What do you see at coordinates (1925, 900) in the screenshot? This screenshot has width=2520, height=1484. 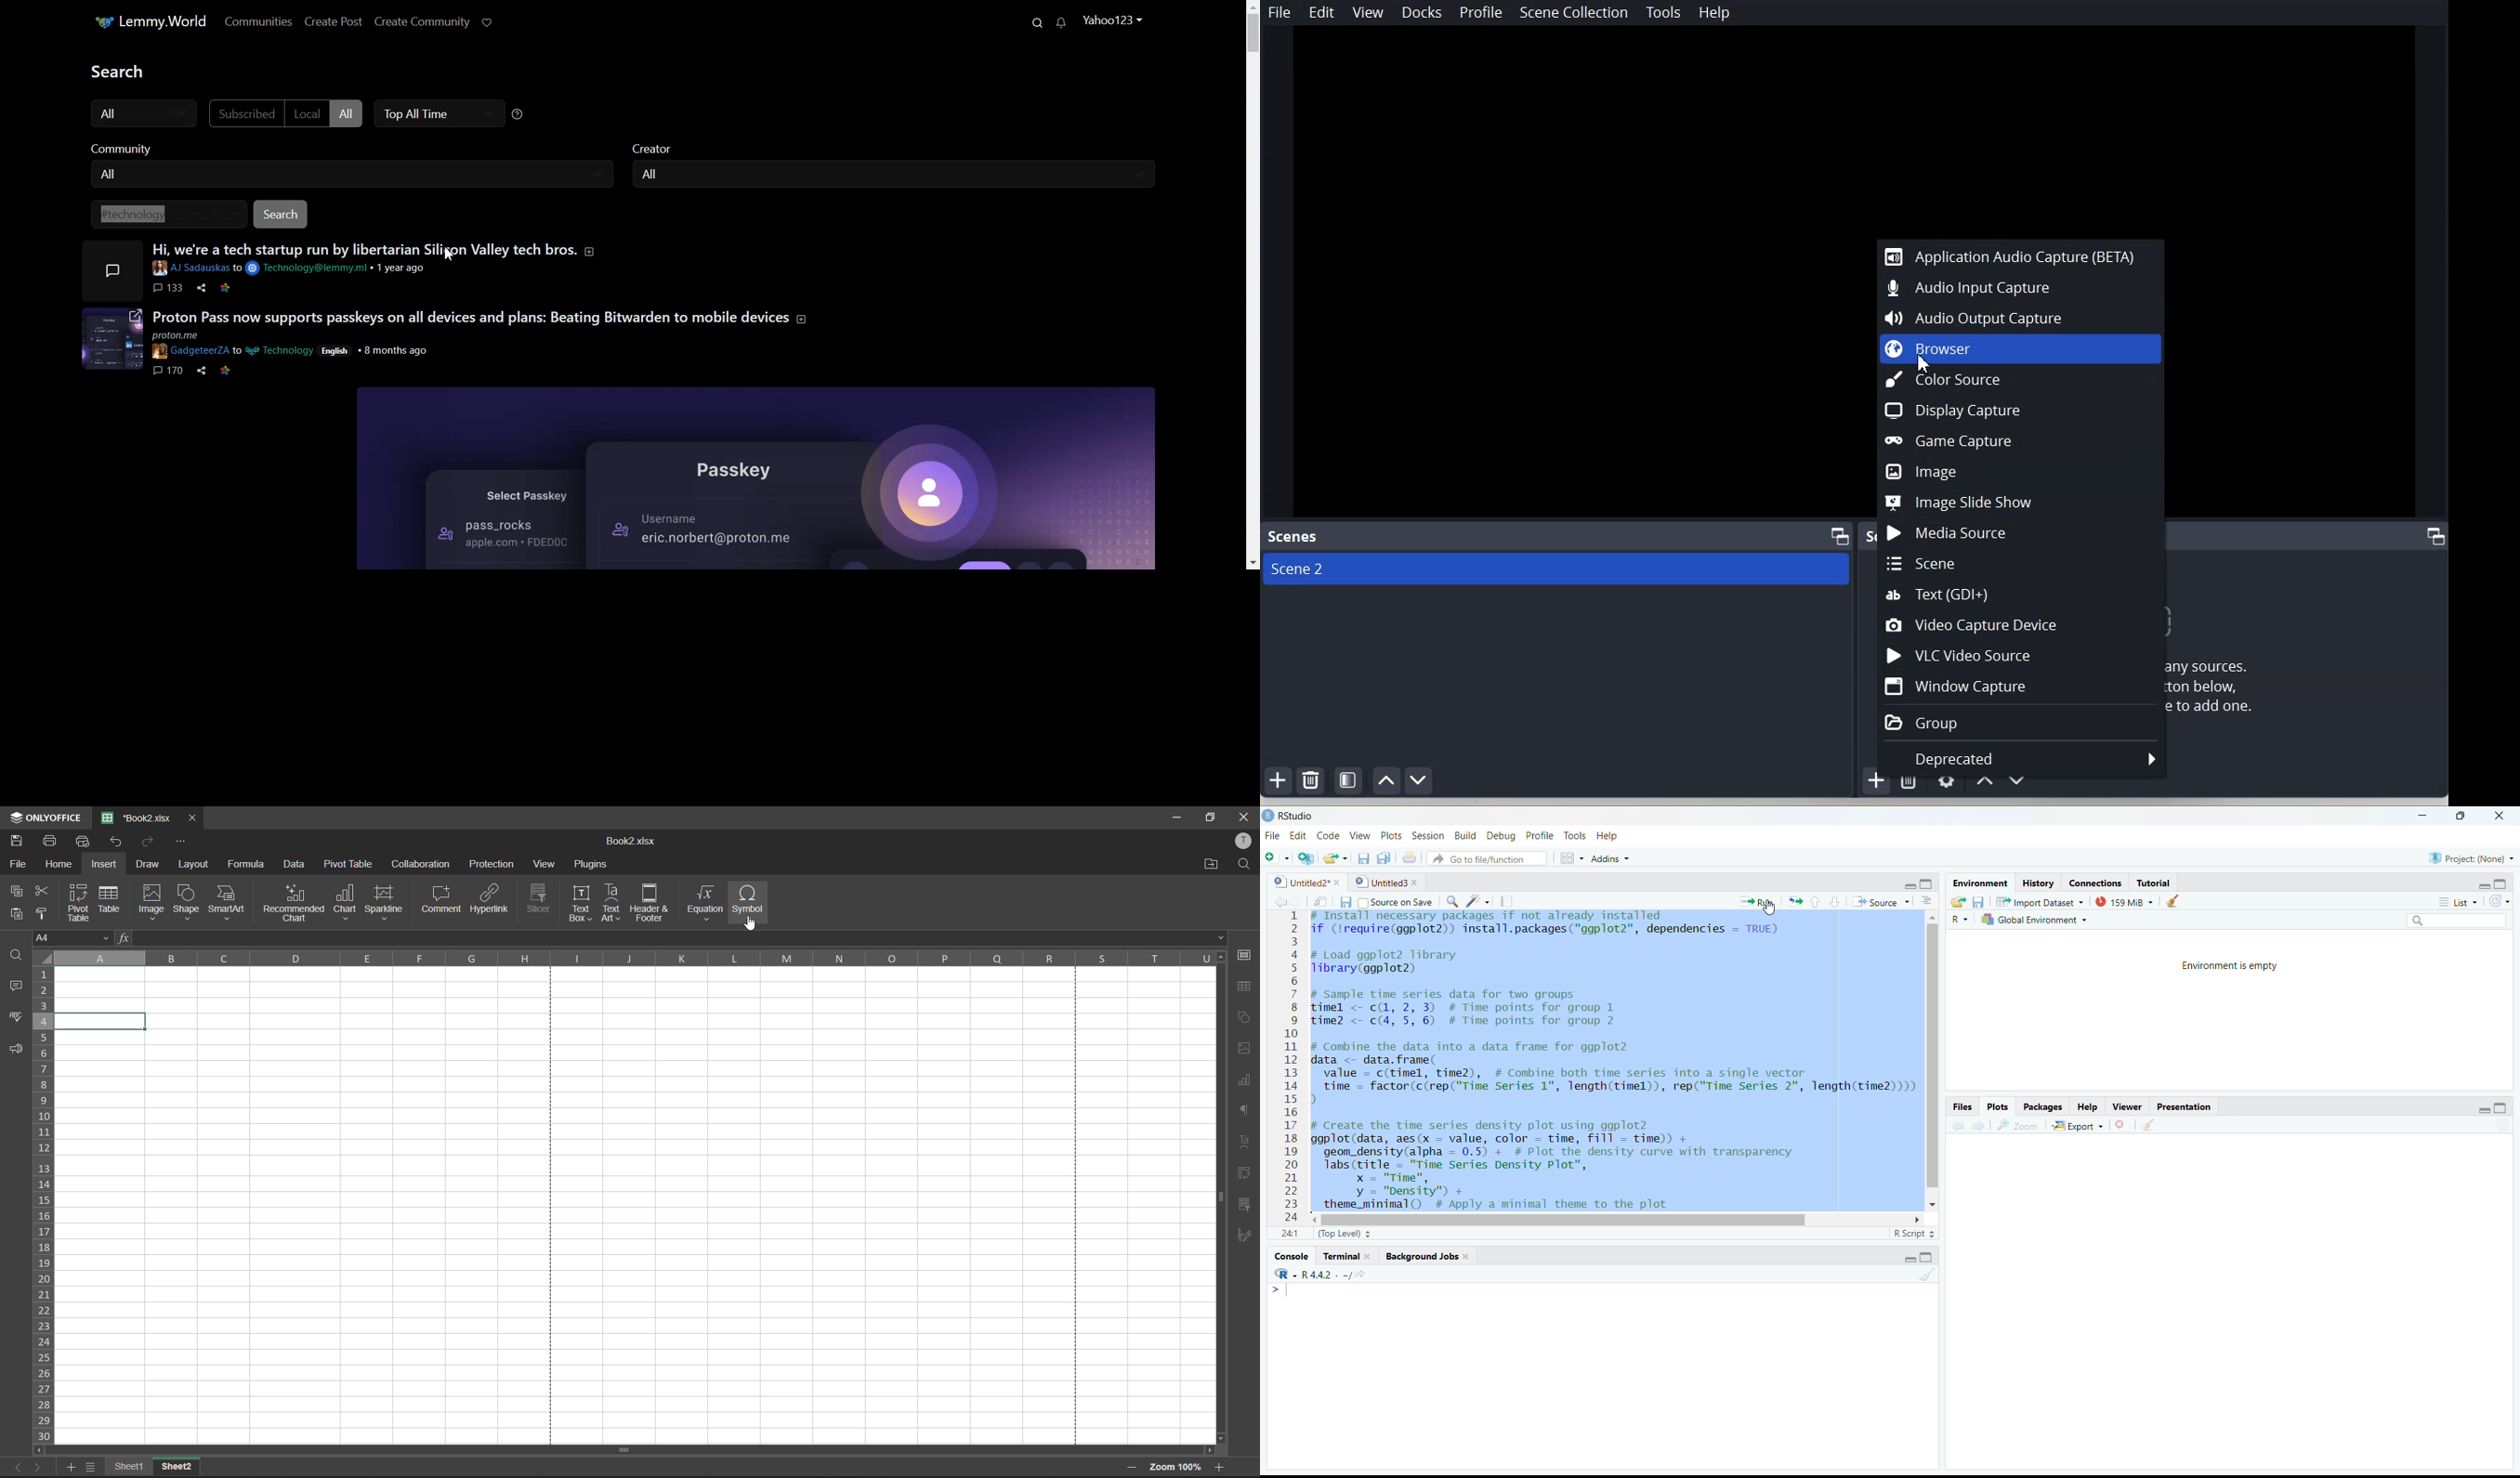 I see `Document Outline` at bounding box center [1925, 900].